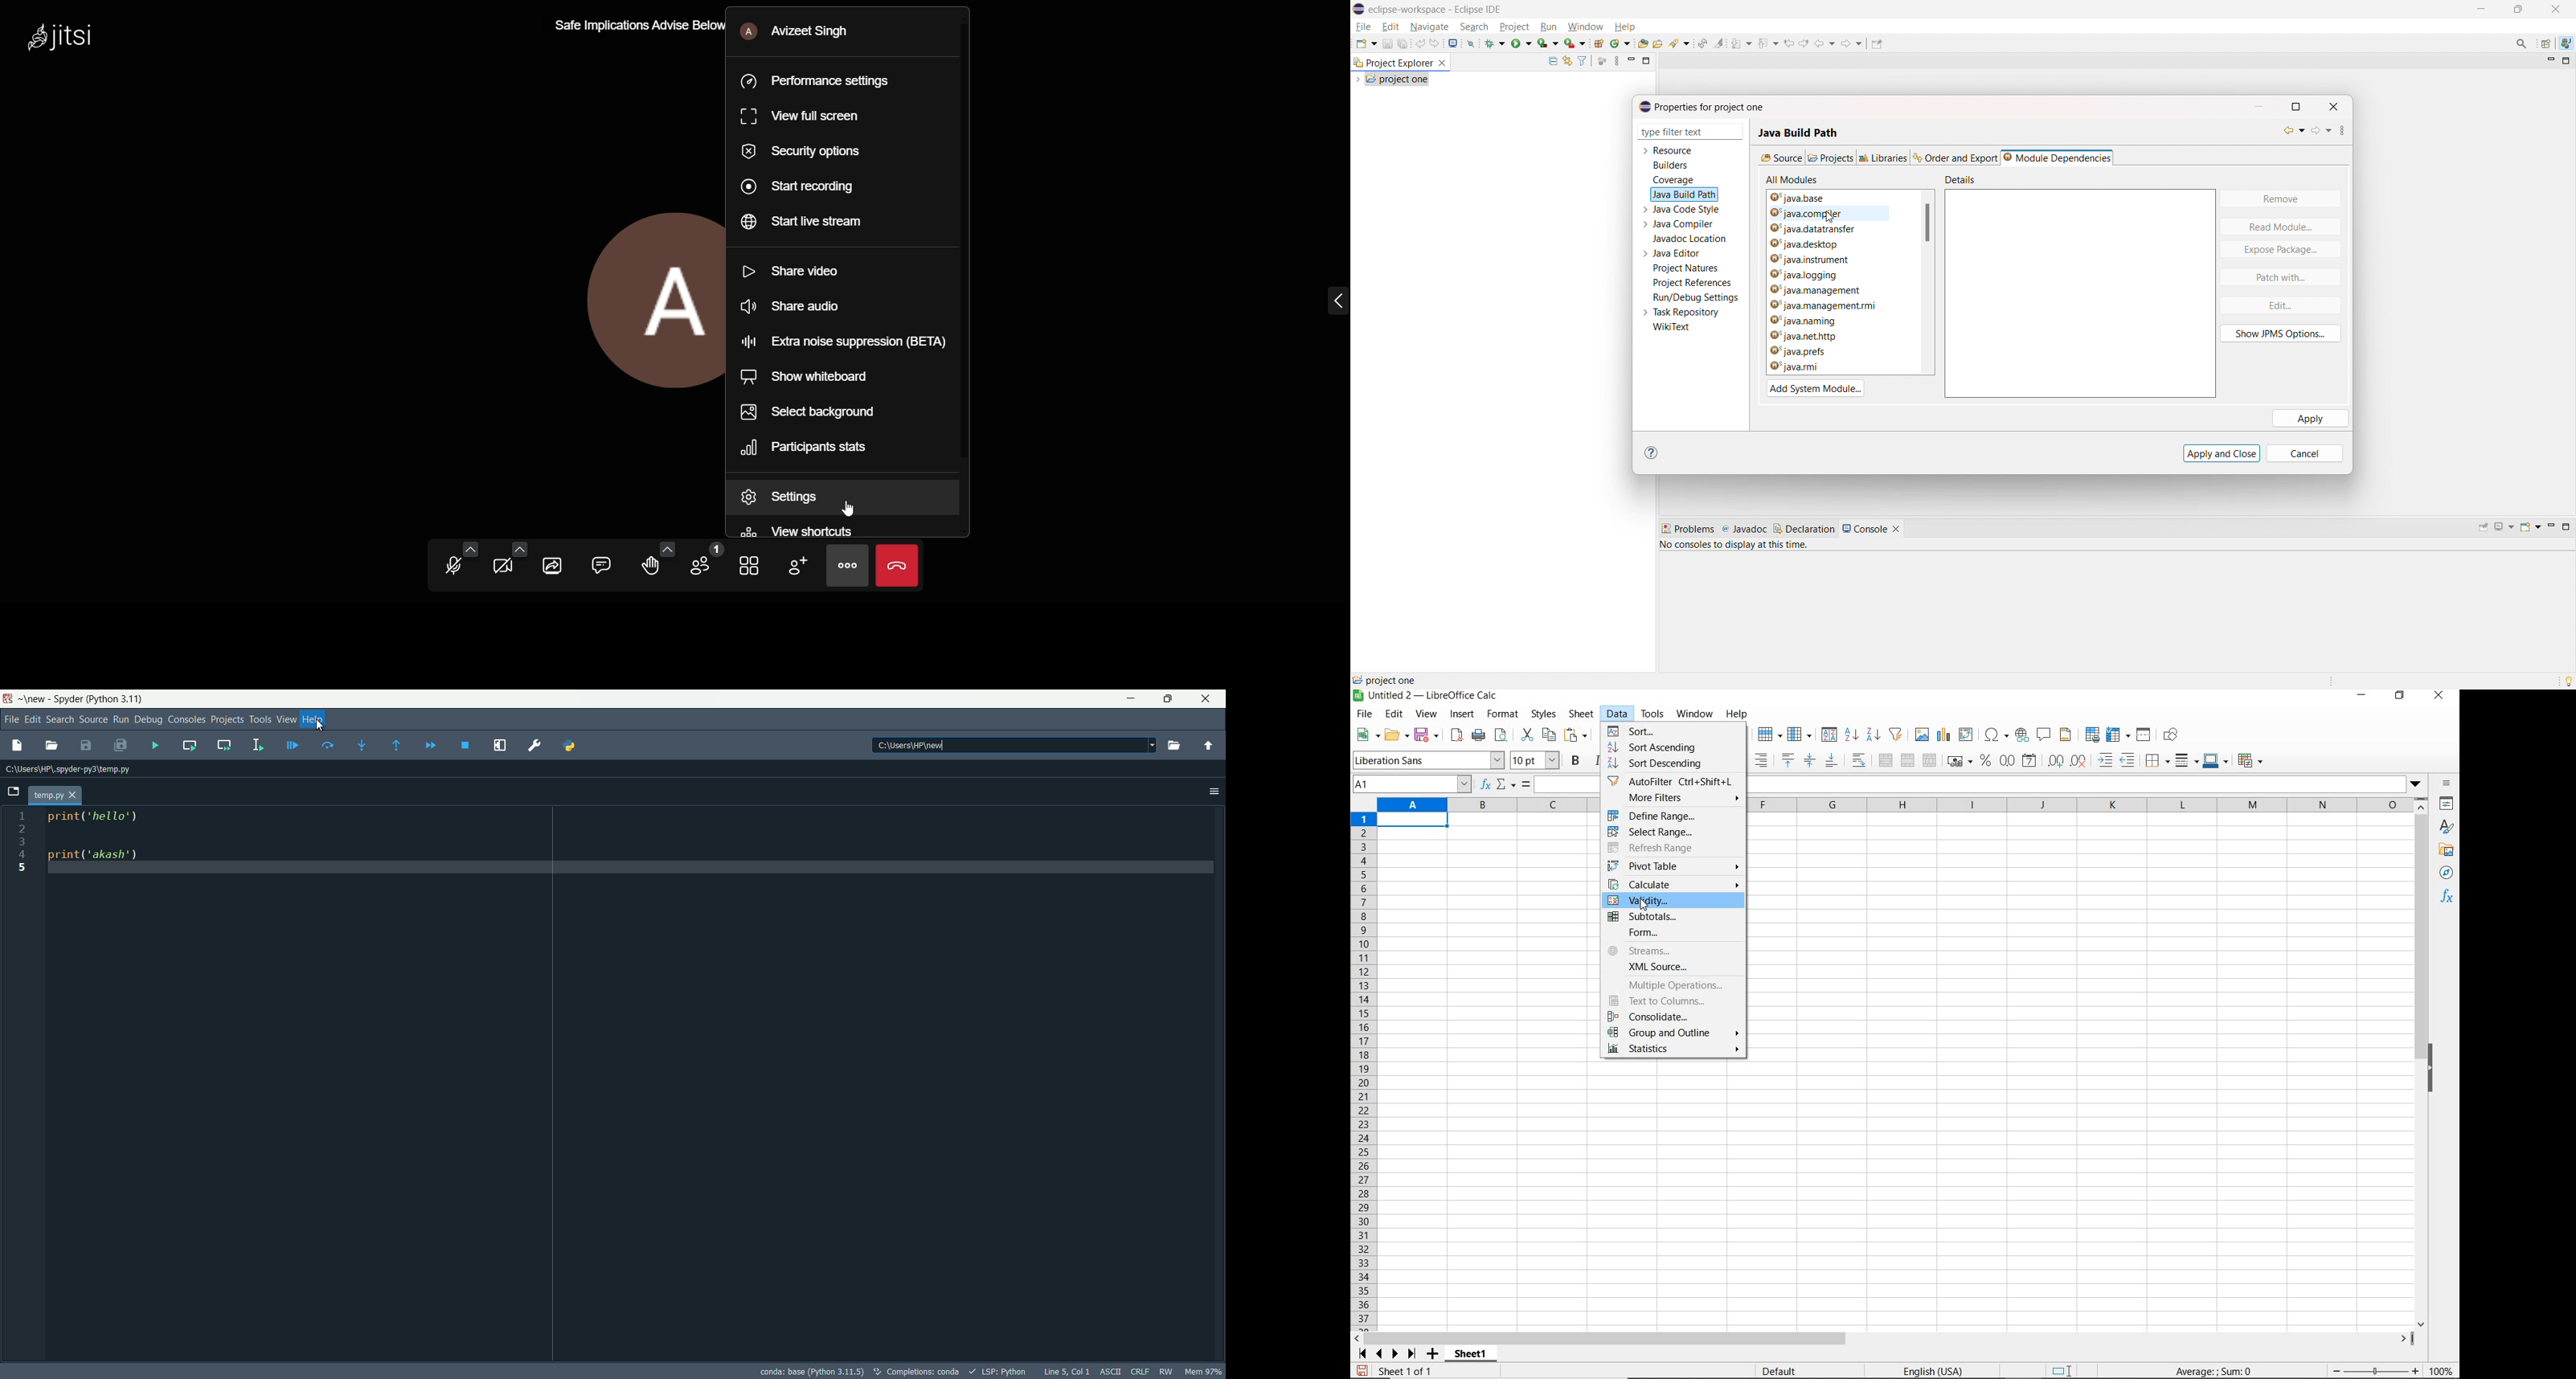  What do you see at coordinates (363, 744) in the screenshot?
I see `step into funtion or method` at bounding box center [363, 744].